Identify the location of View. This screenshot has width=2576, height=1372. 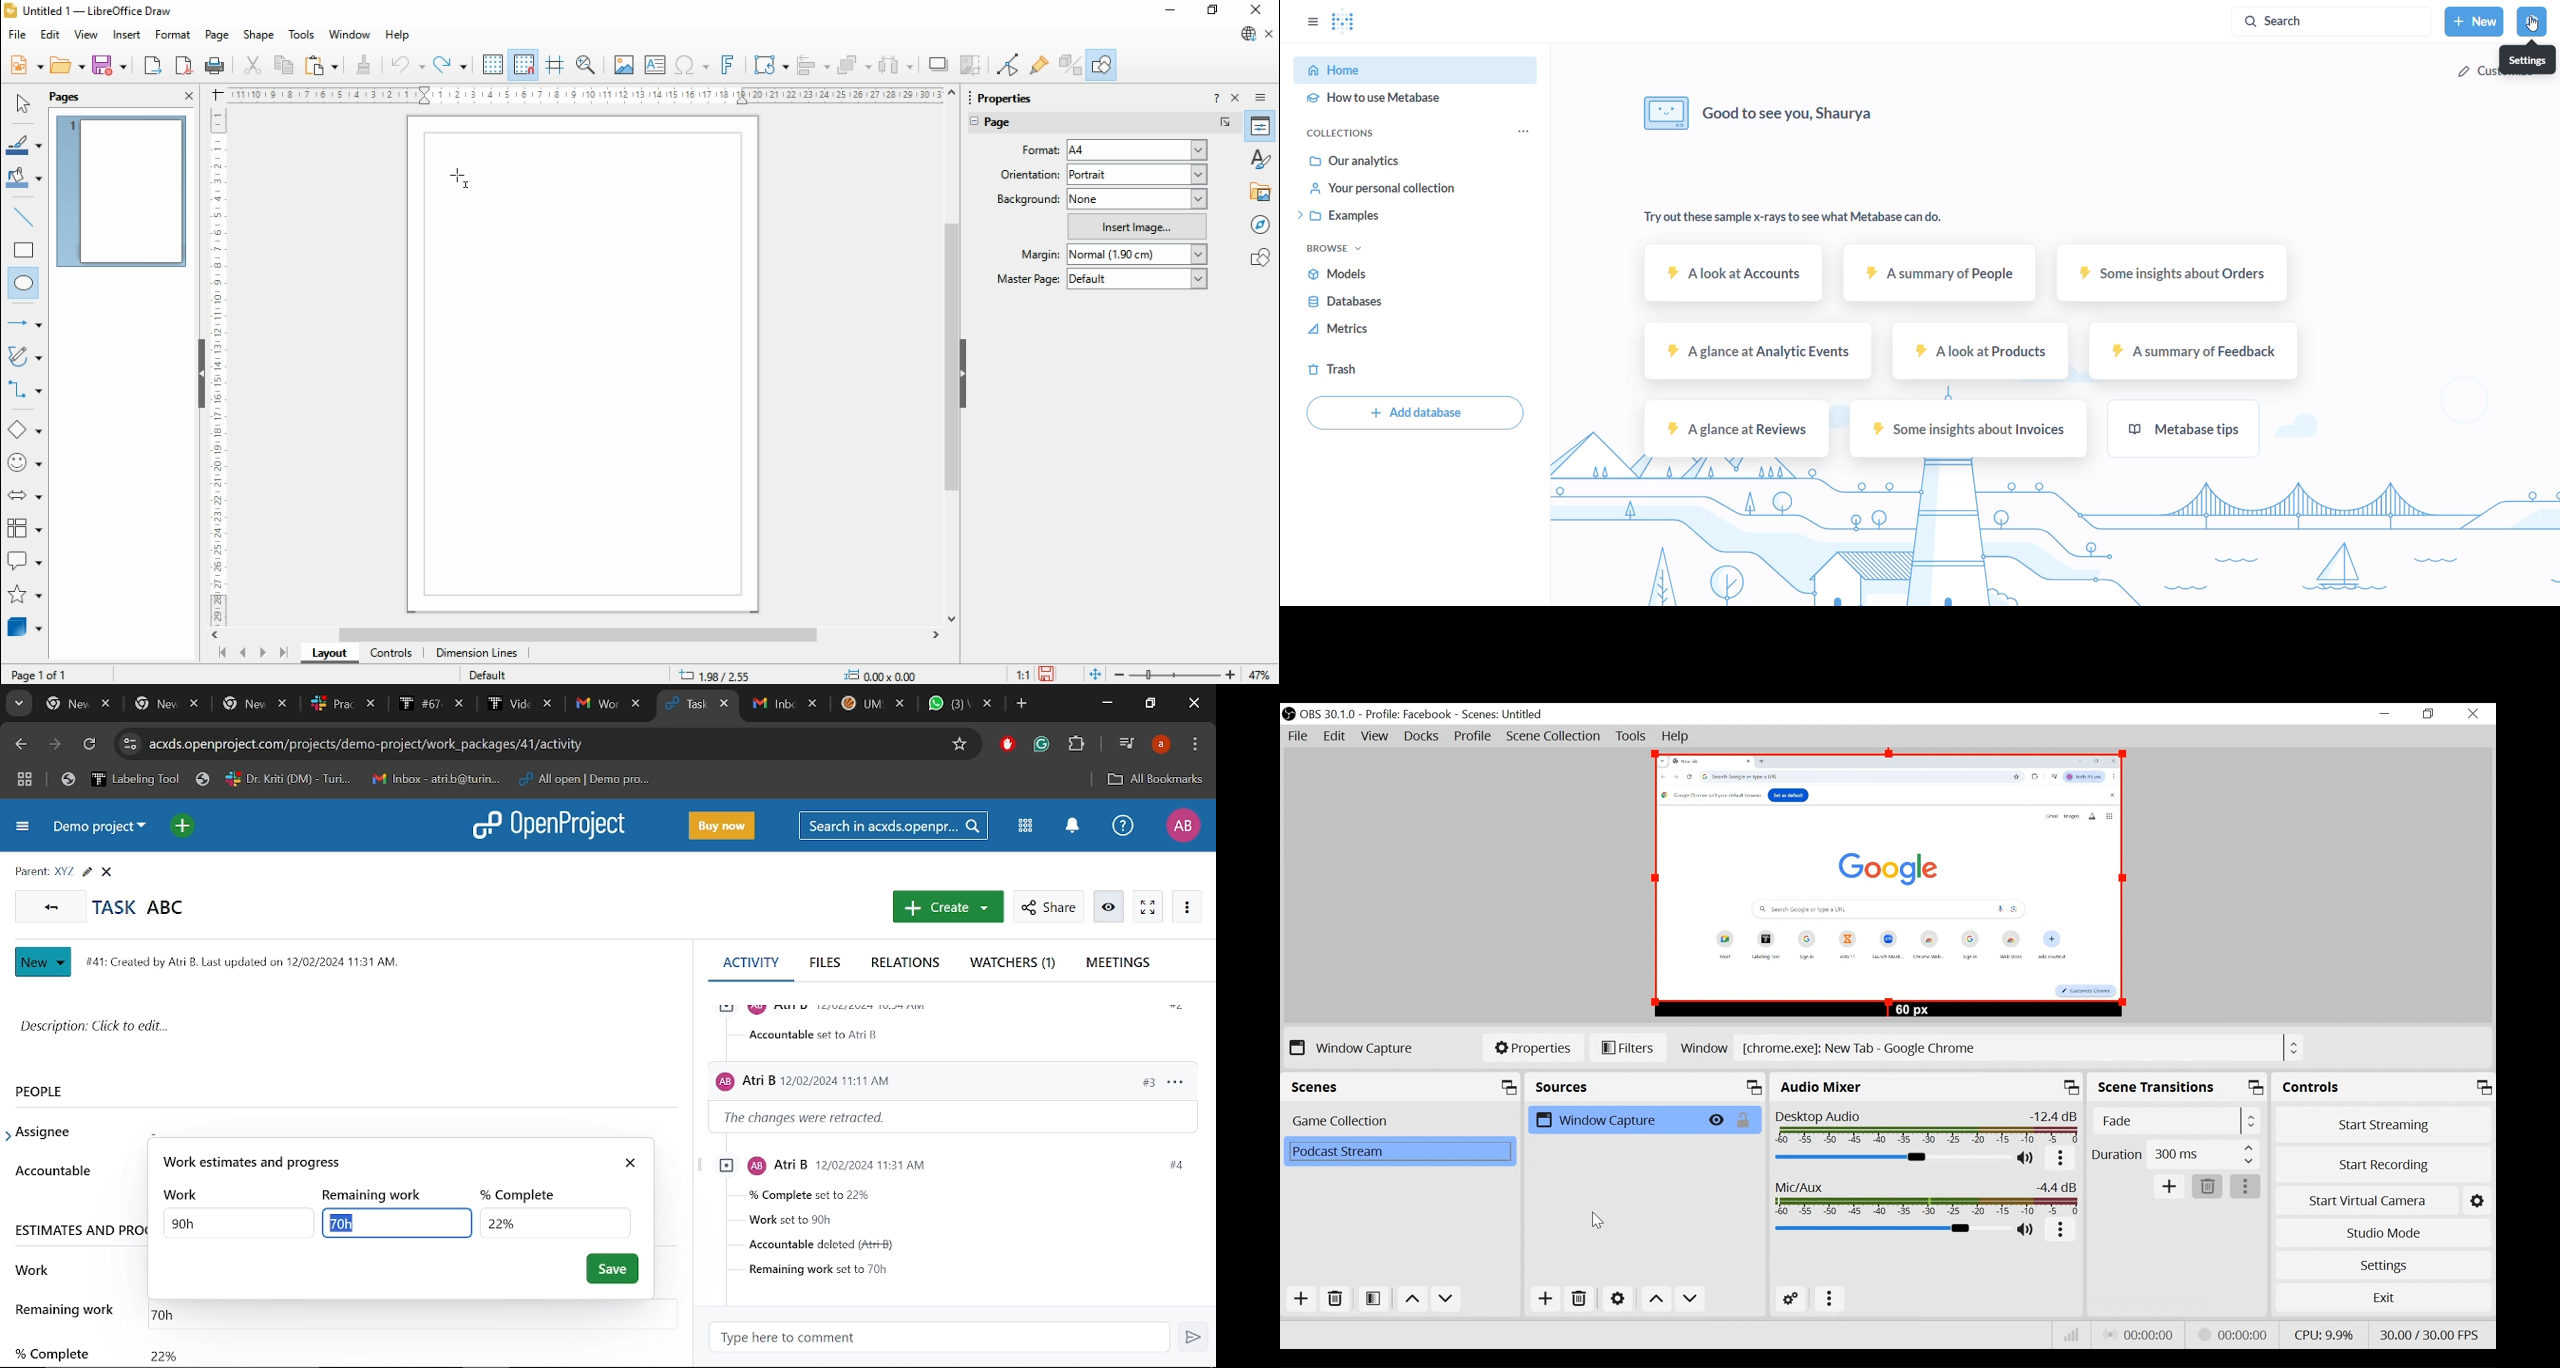
(1376, 737).